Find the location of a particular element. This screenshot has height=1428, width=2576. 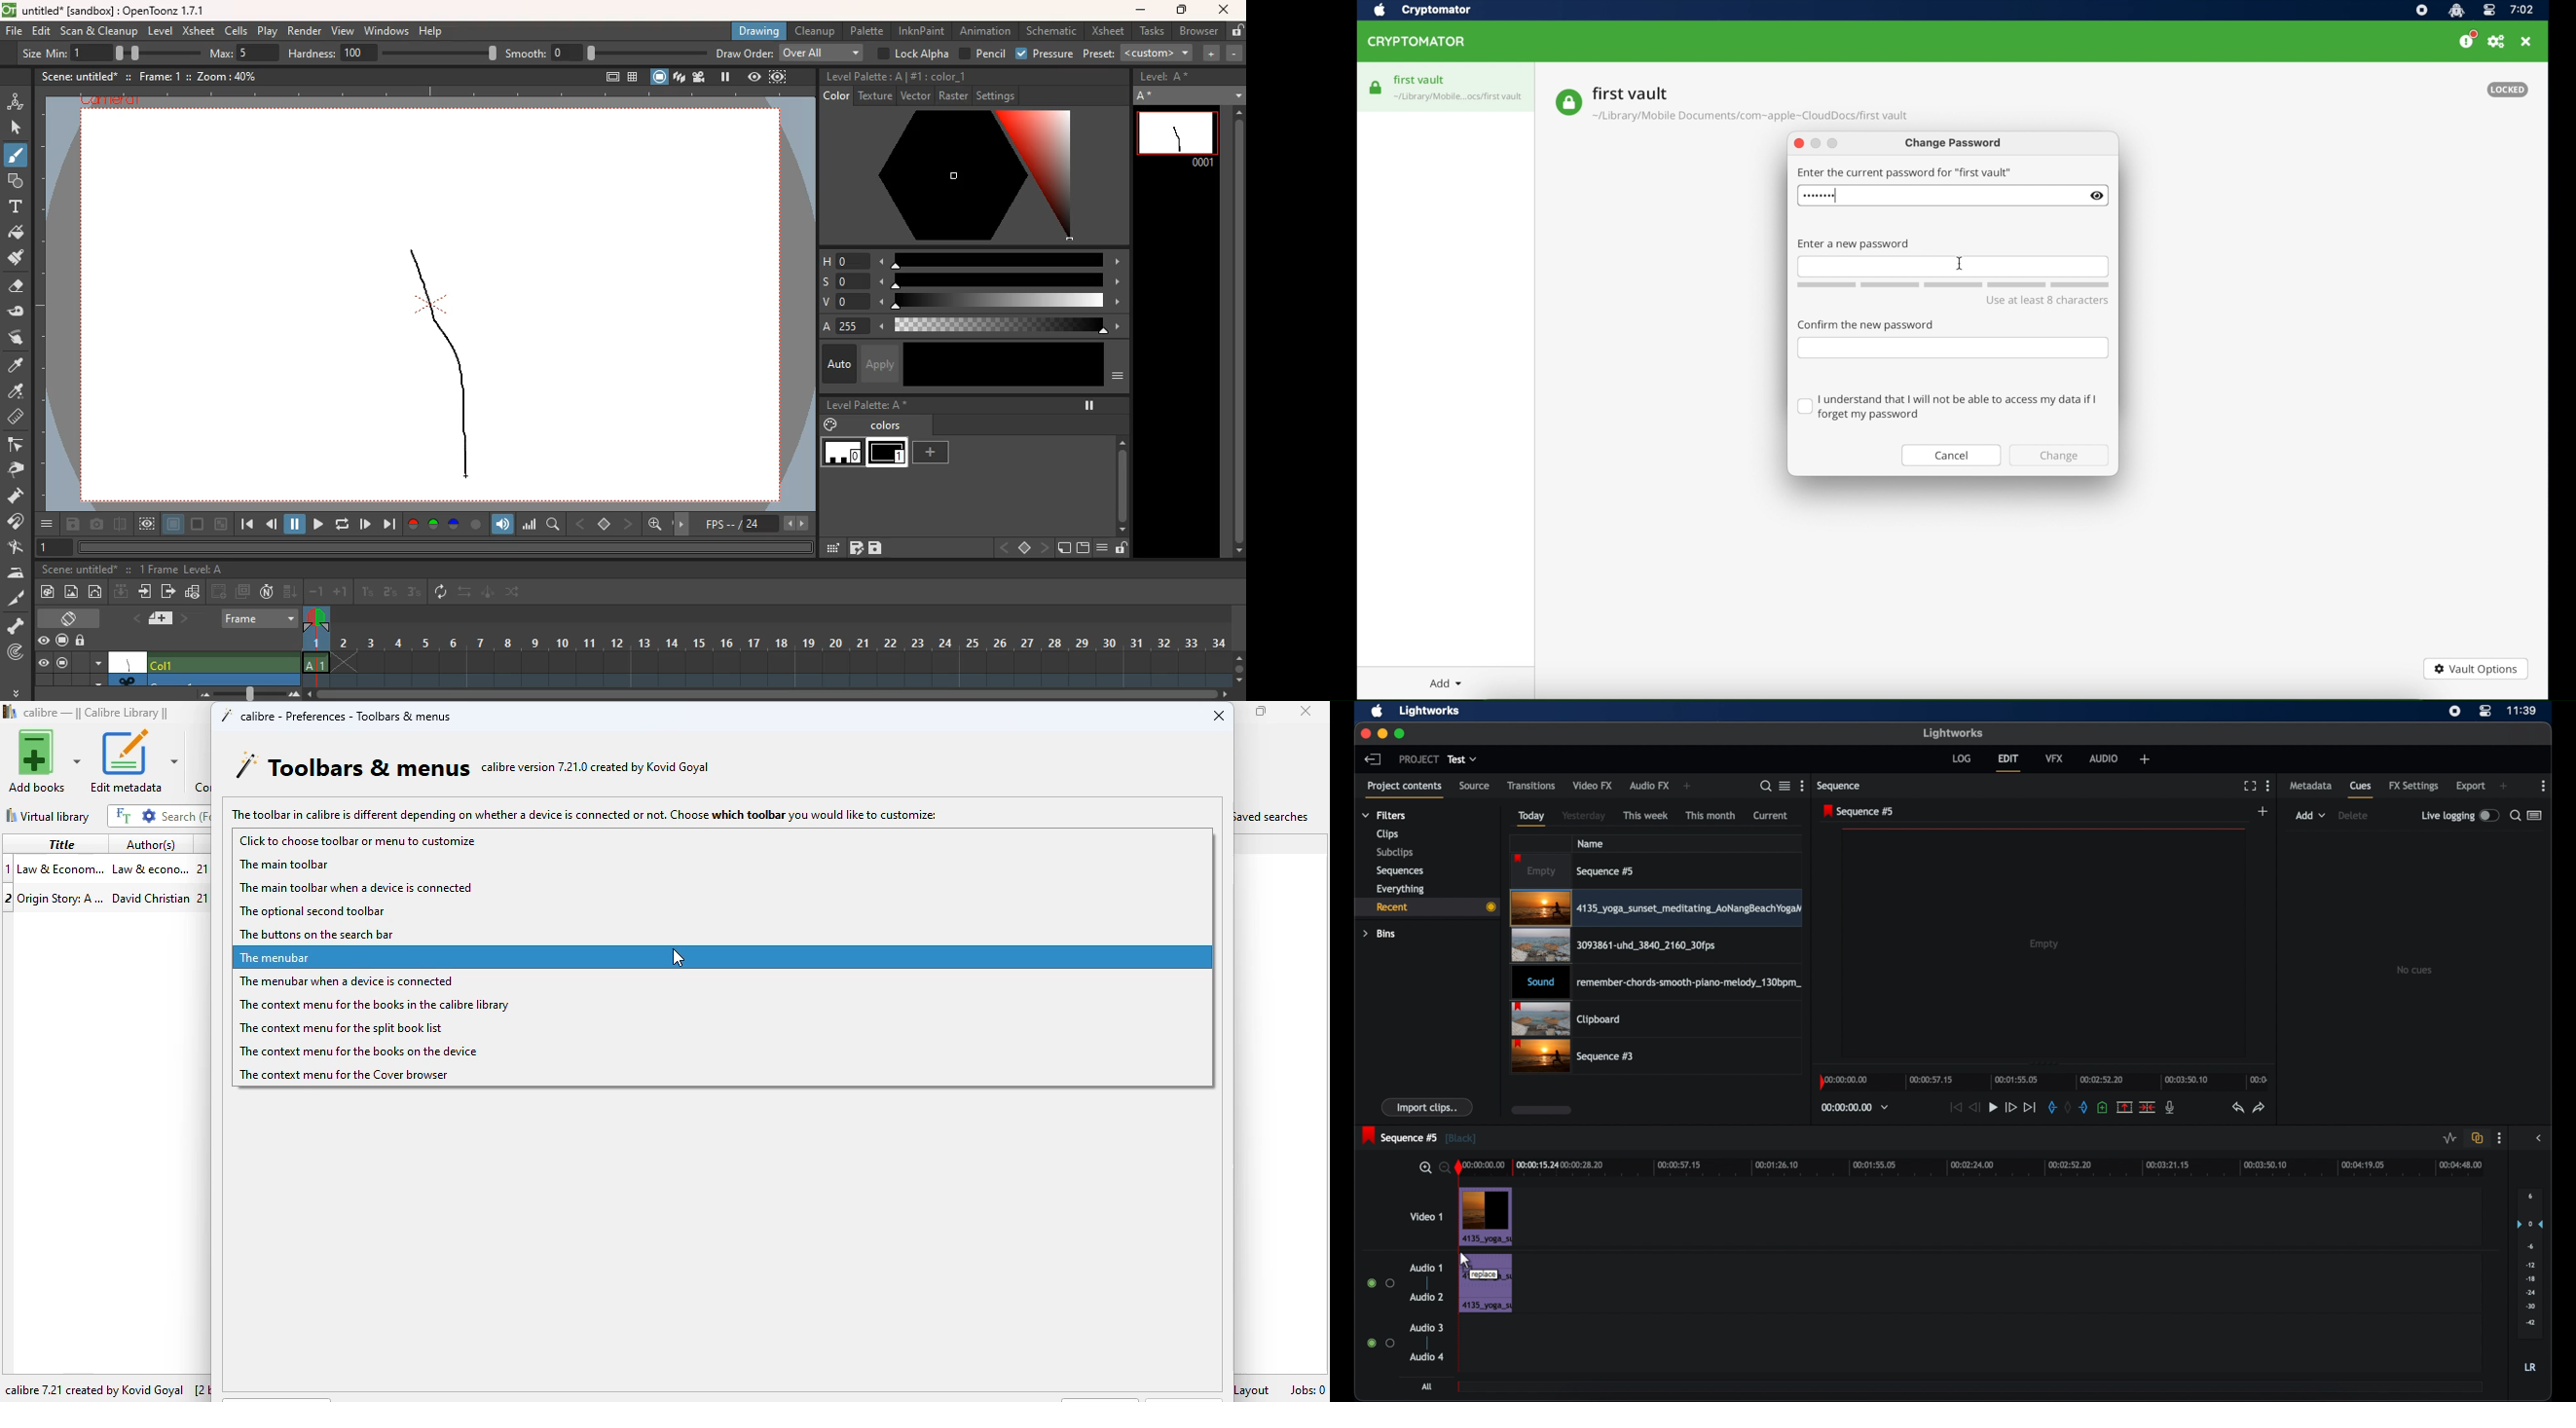

remove  marked section is located at coordinates (2124, 1107).